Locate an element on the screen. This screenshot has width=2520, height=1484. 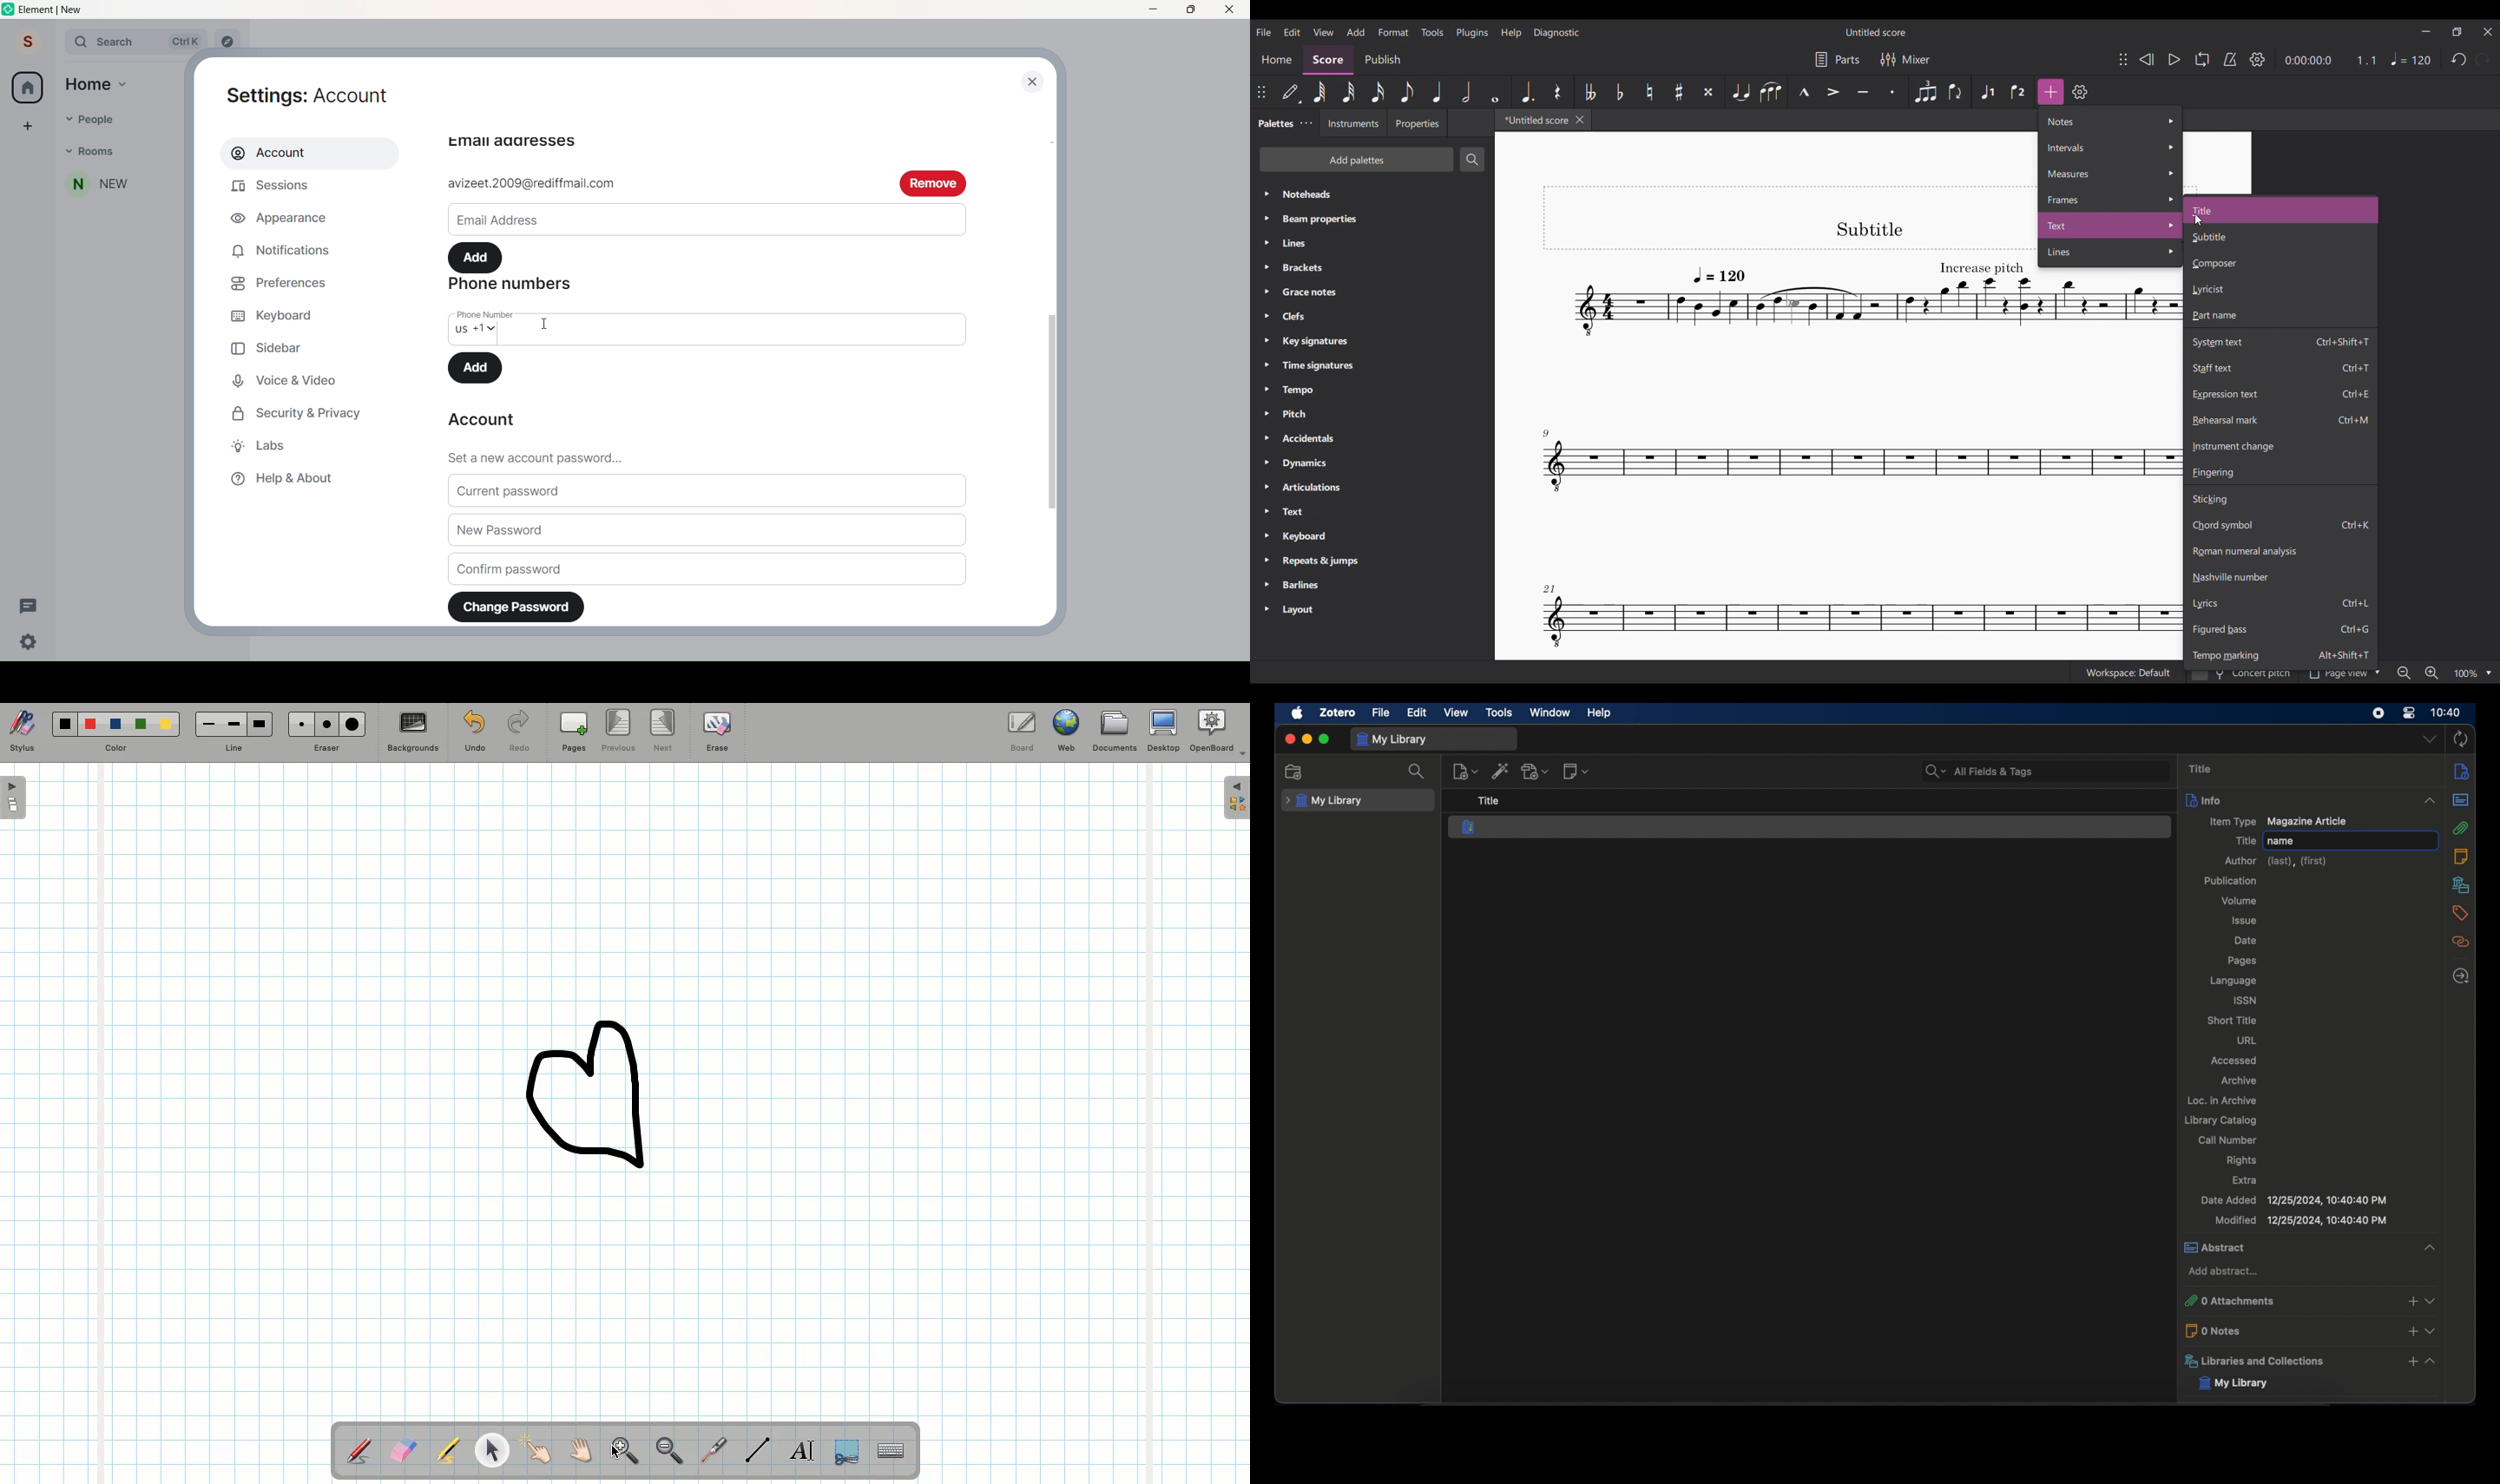
Parts settings is located at coordinates (1837, 59).